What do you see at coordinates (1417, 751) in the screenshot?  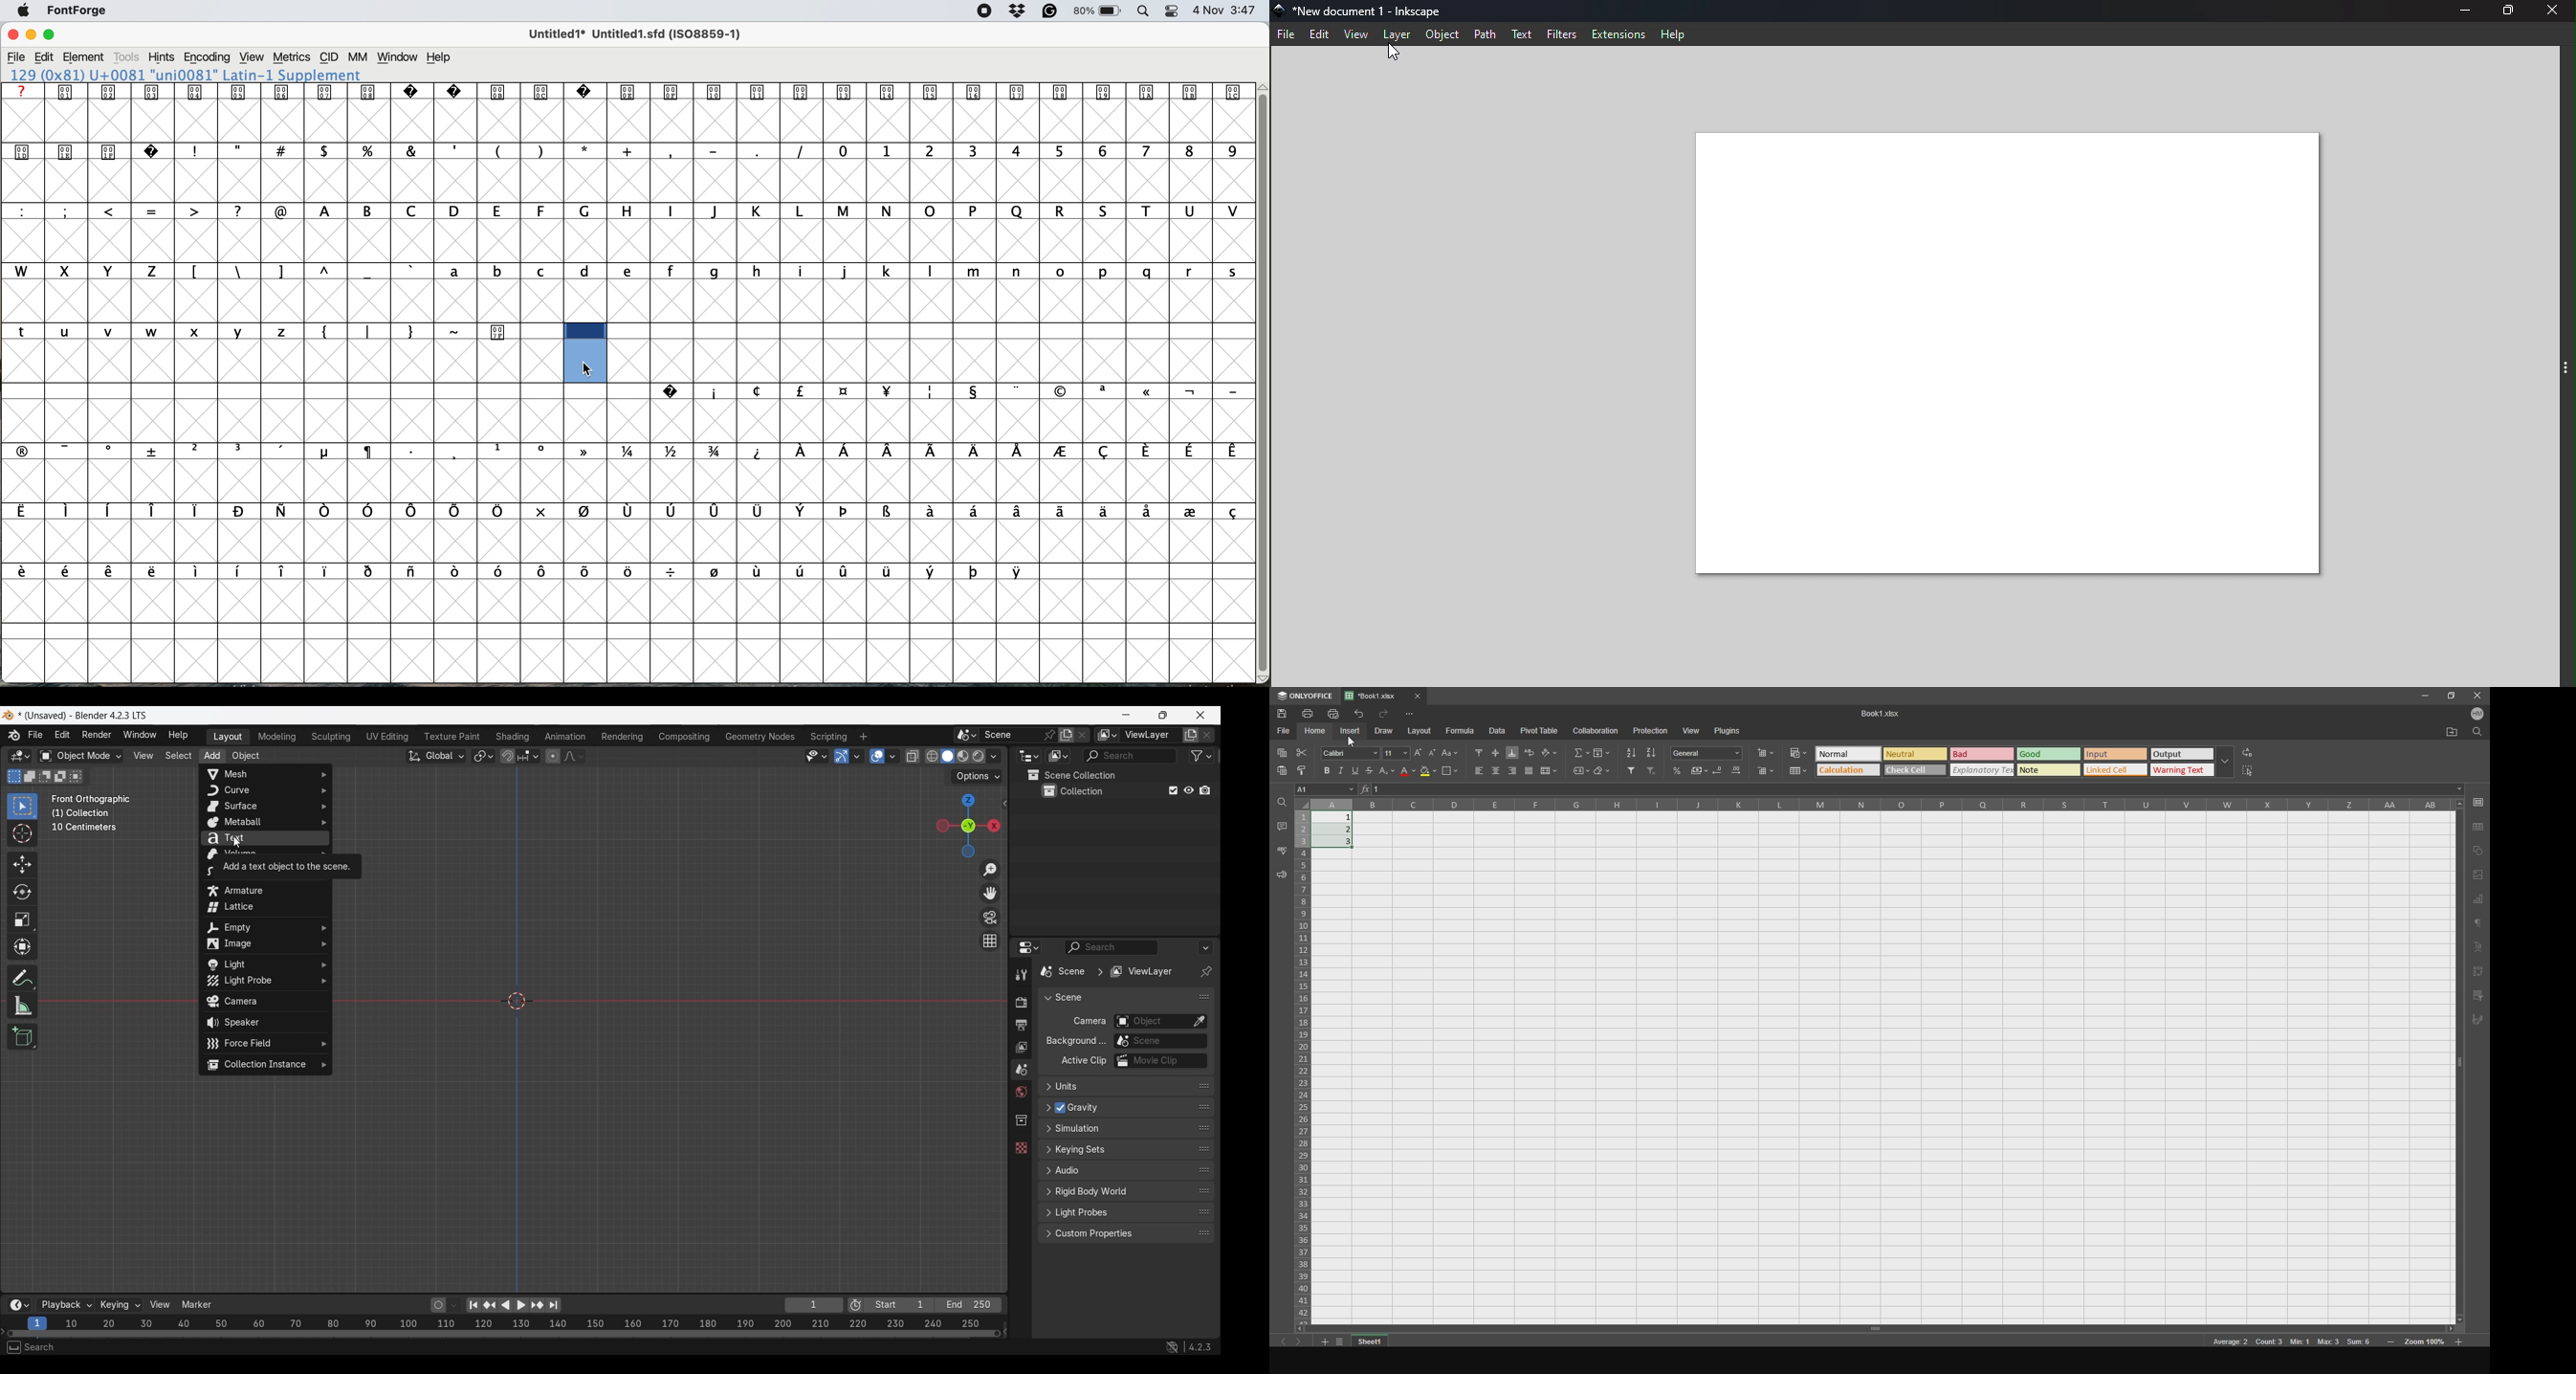 I see `increment font size` at bounding box center [1417, 751].